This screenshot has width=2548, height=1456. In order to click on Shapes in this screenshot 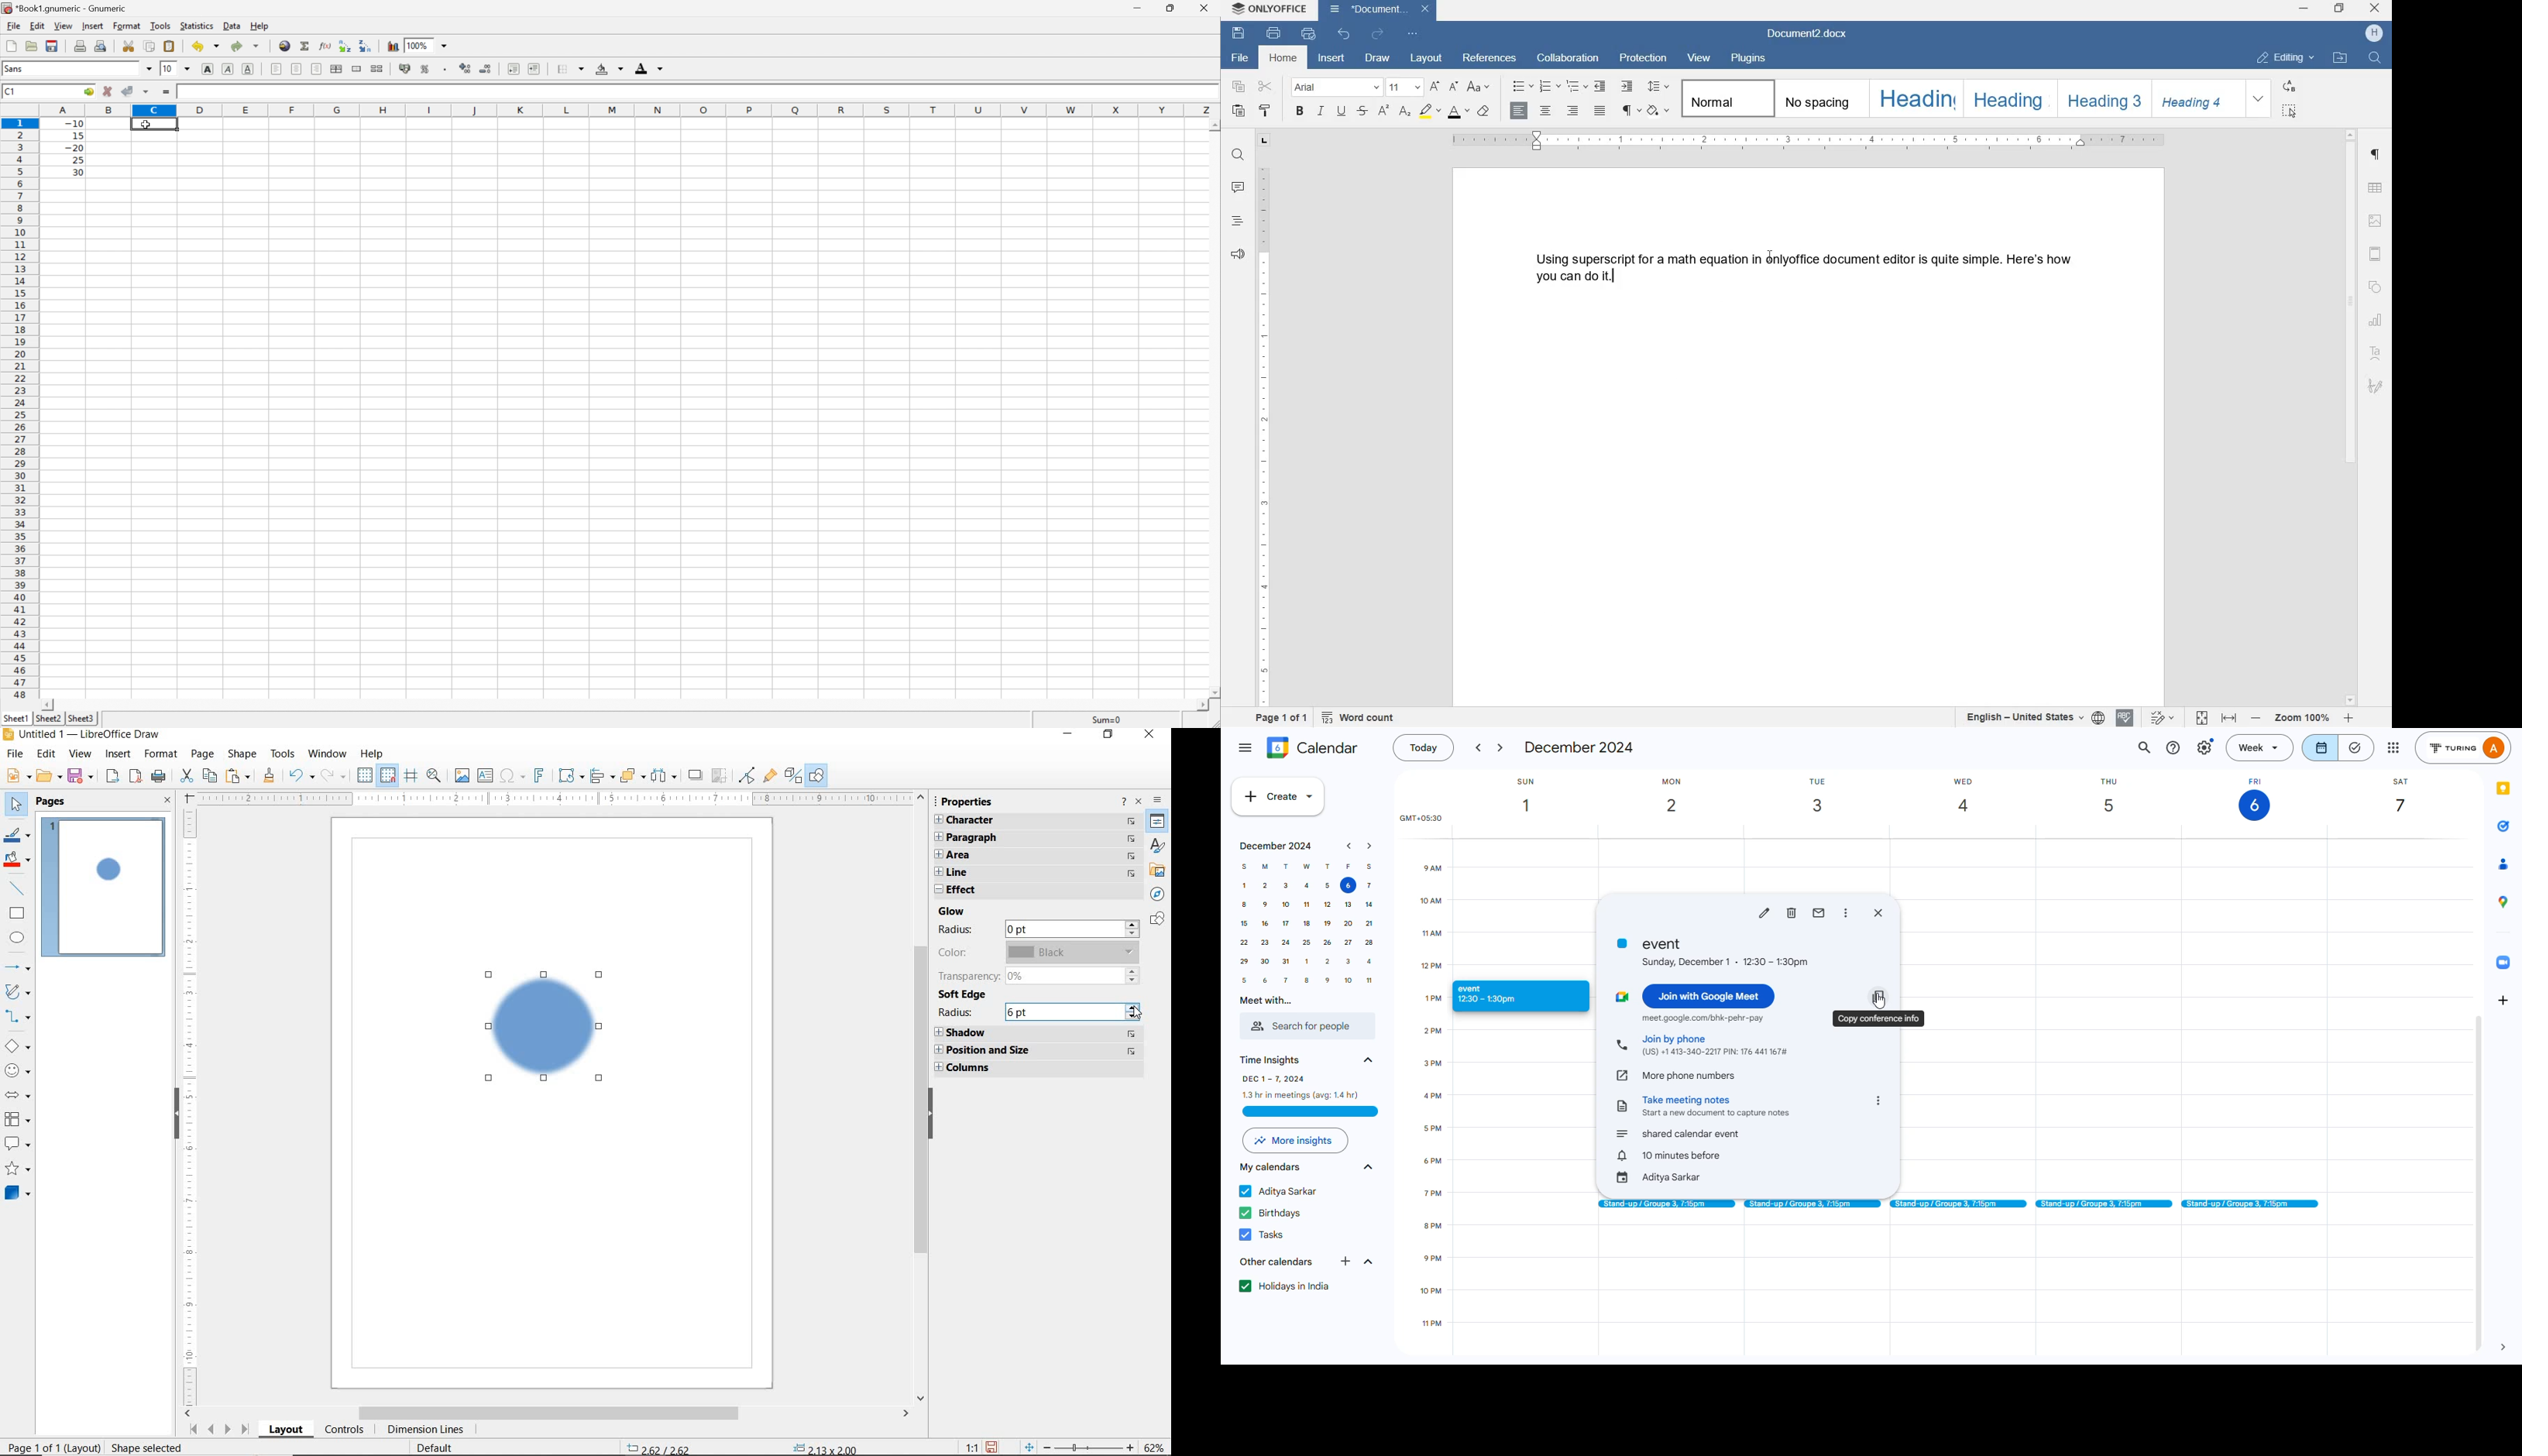, I will do `click(1158, 921)`.